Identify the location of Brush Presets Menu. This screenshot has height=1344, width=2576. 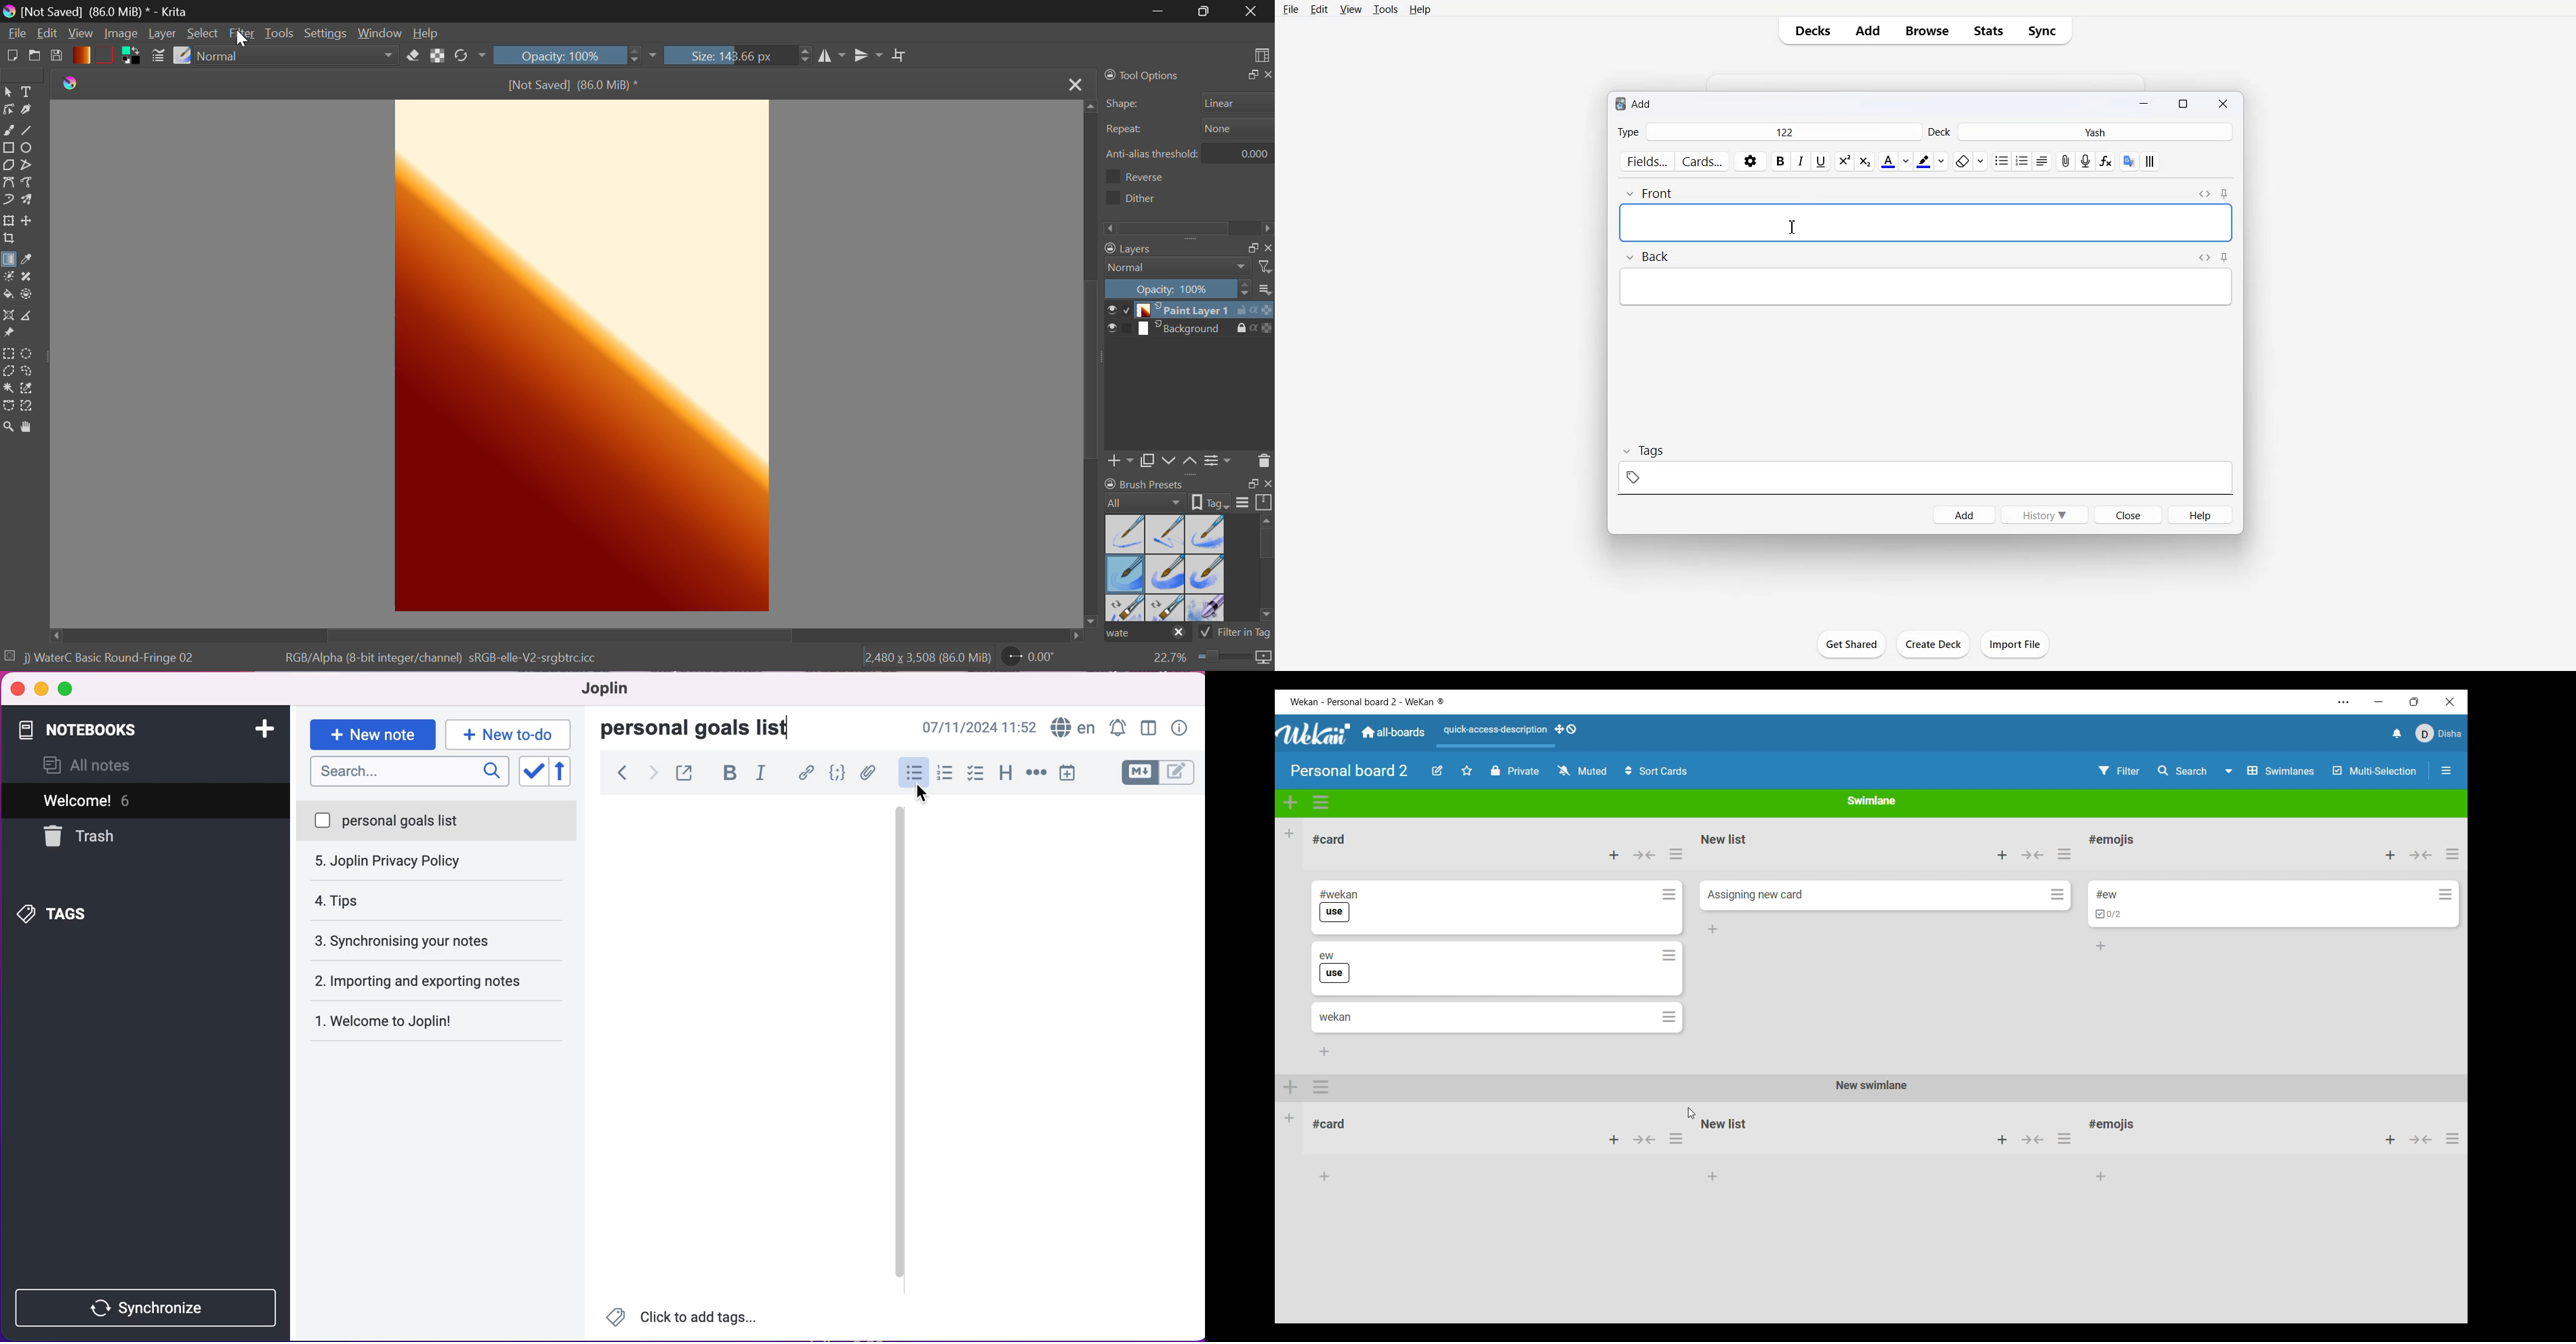
(1165, 567).